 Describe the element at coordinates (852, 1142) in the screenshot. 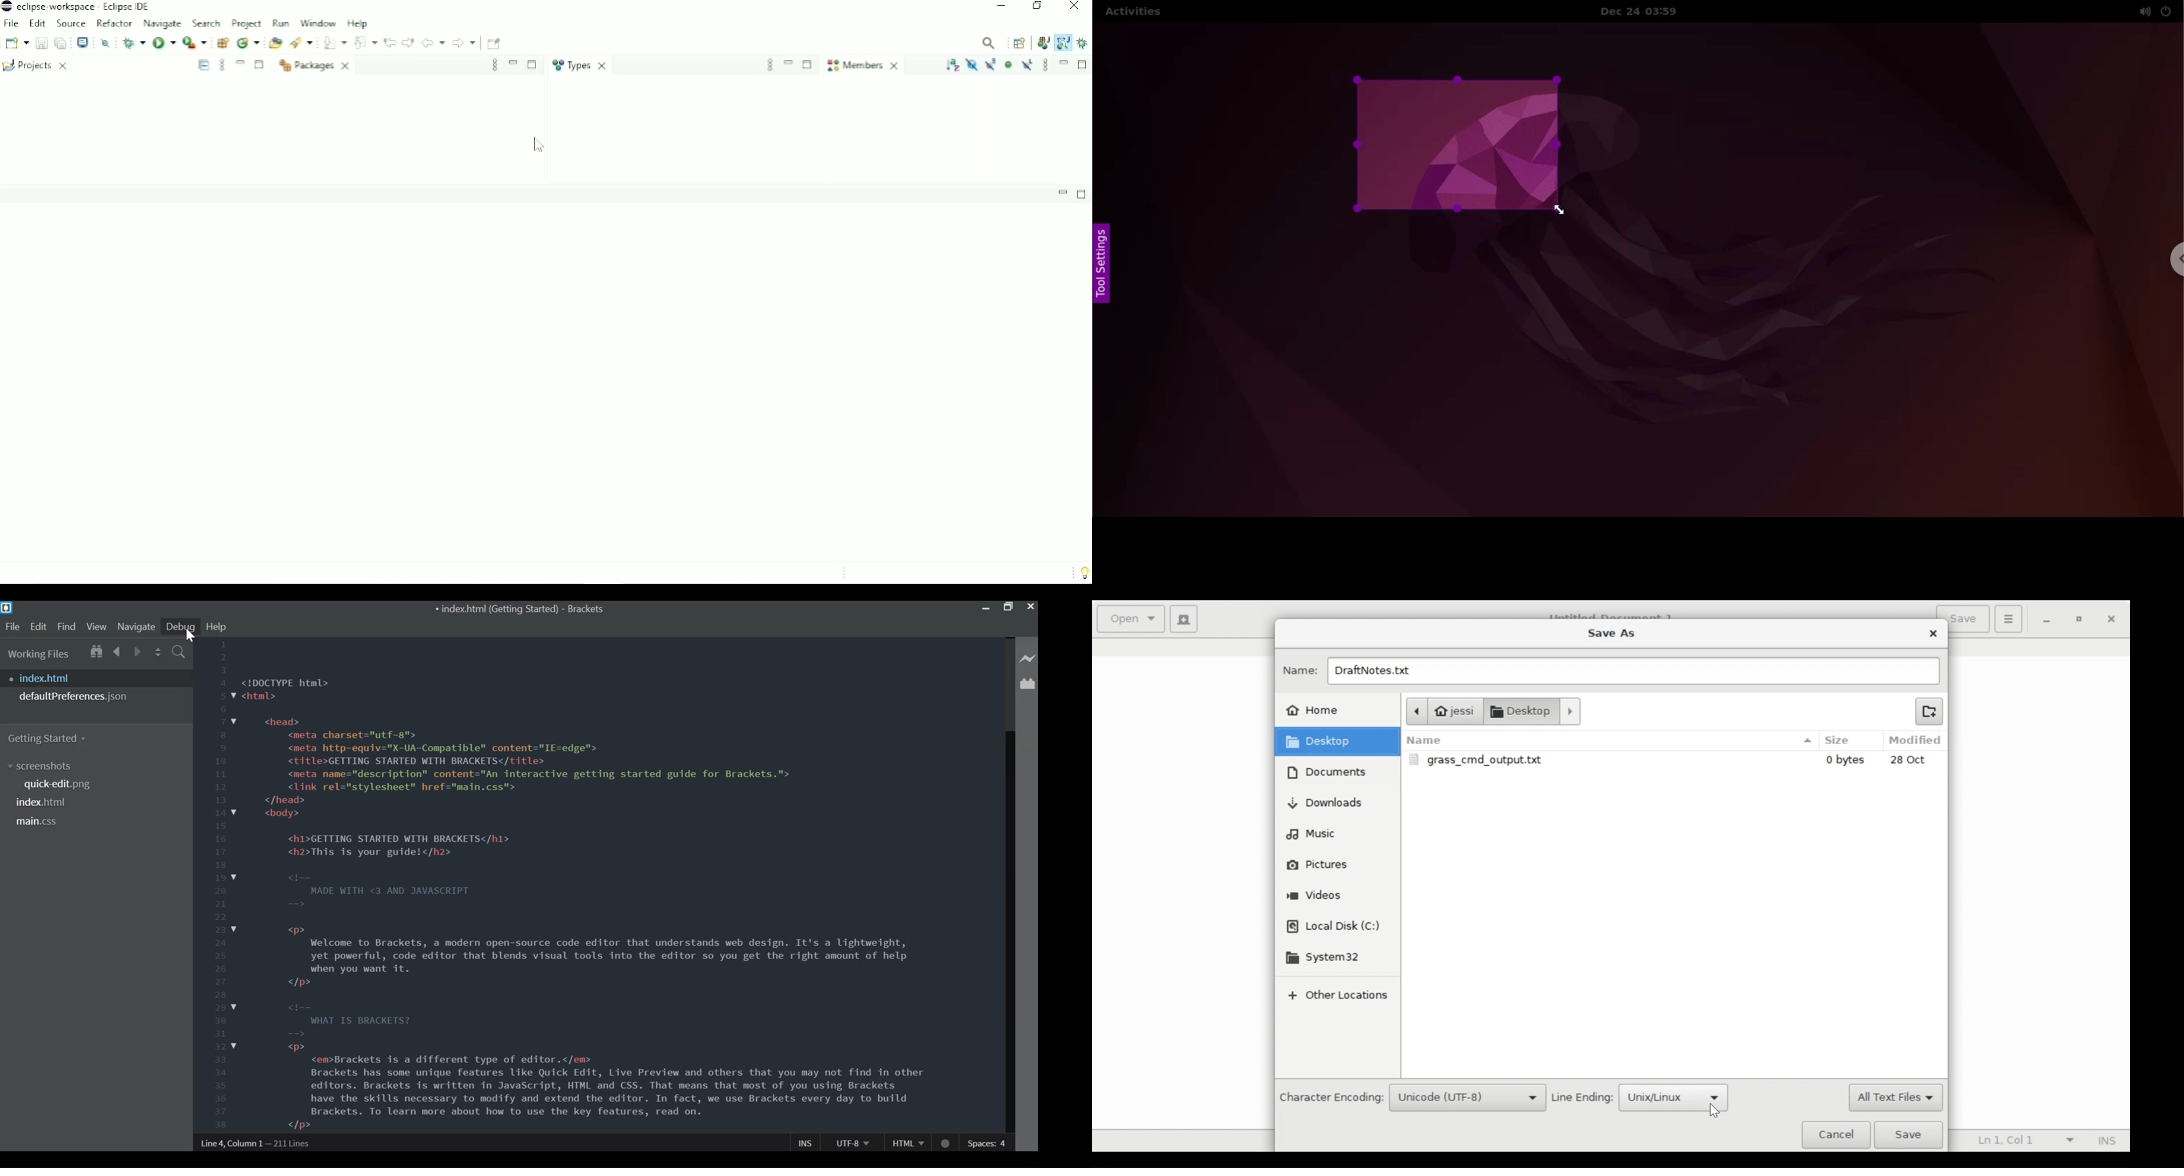

I see `UTF-8` at that location.